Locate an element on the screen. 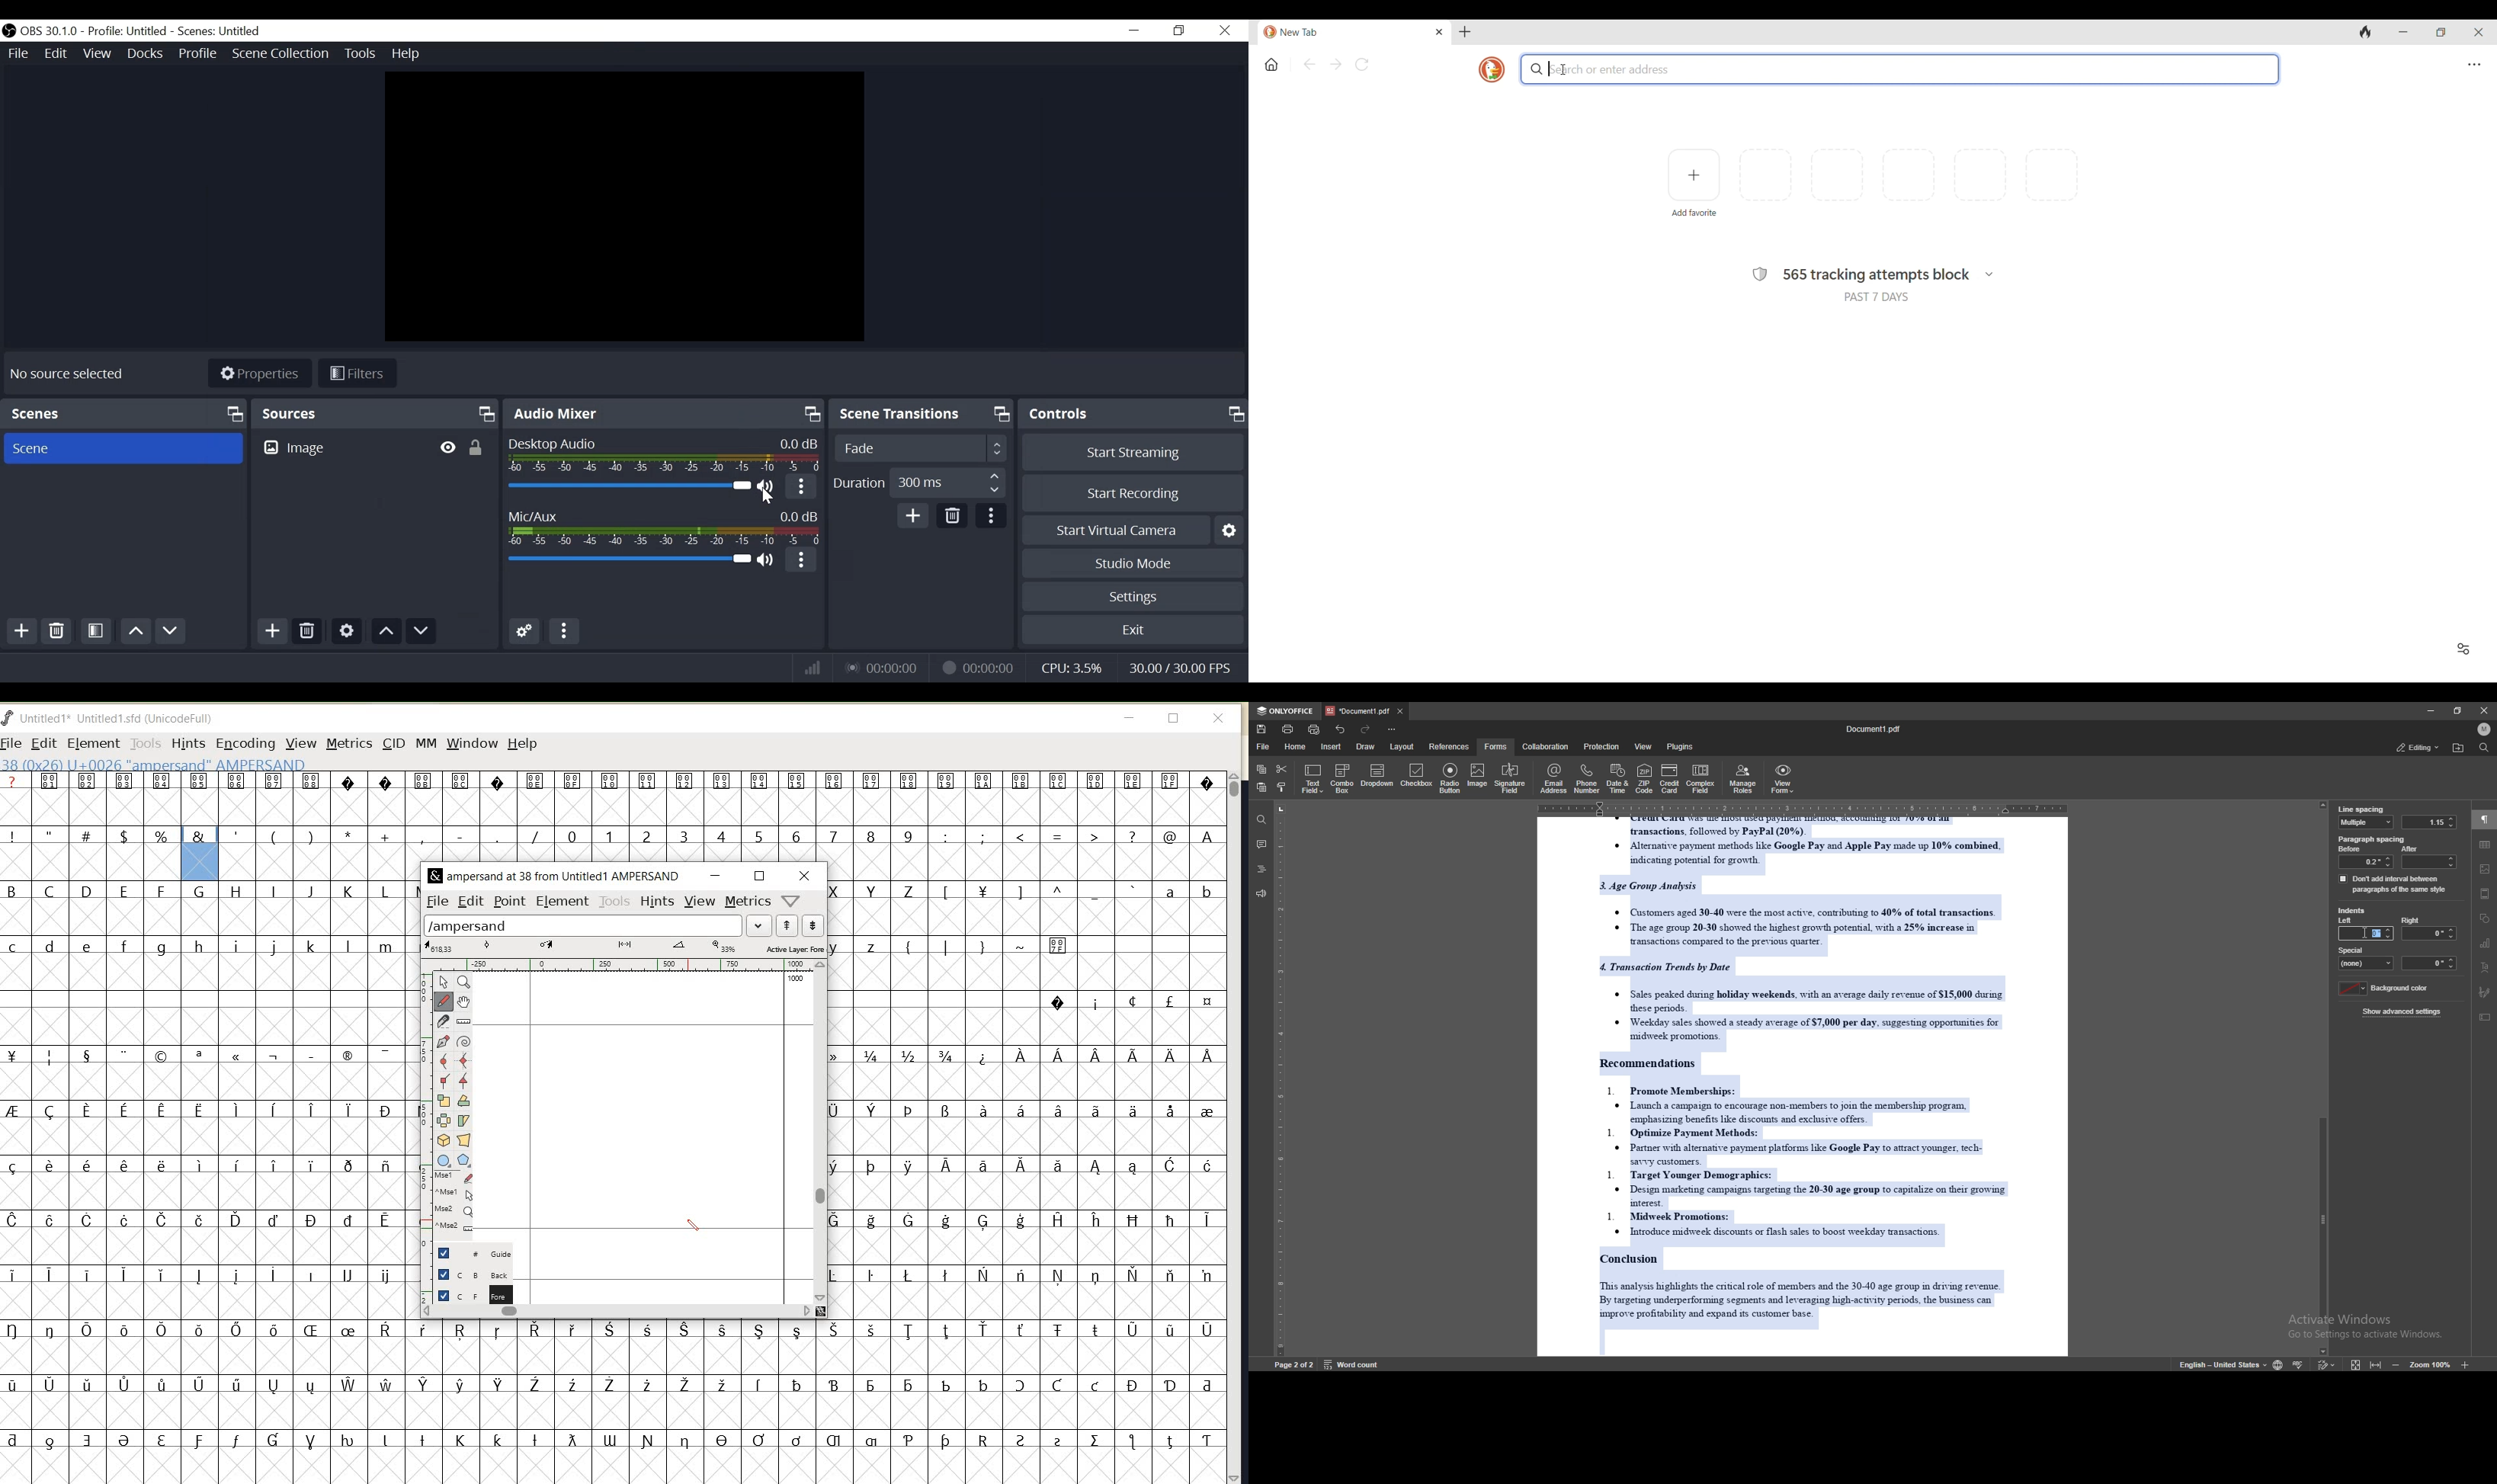  Bitrate is located at coordinates (810, 668).